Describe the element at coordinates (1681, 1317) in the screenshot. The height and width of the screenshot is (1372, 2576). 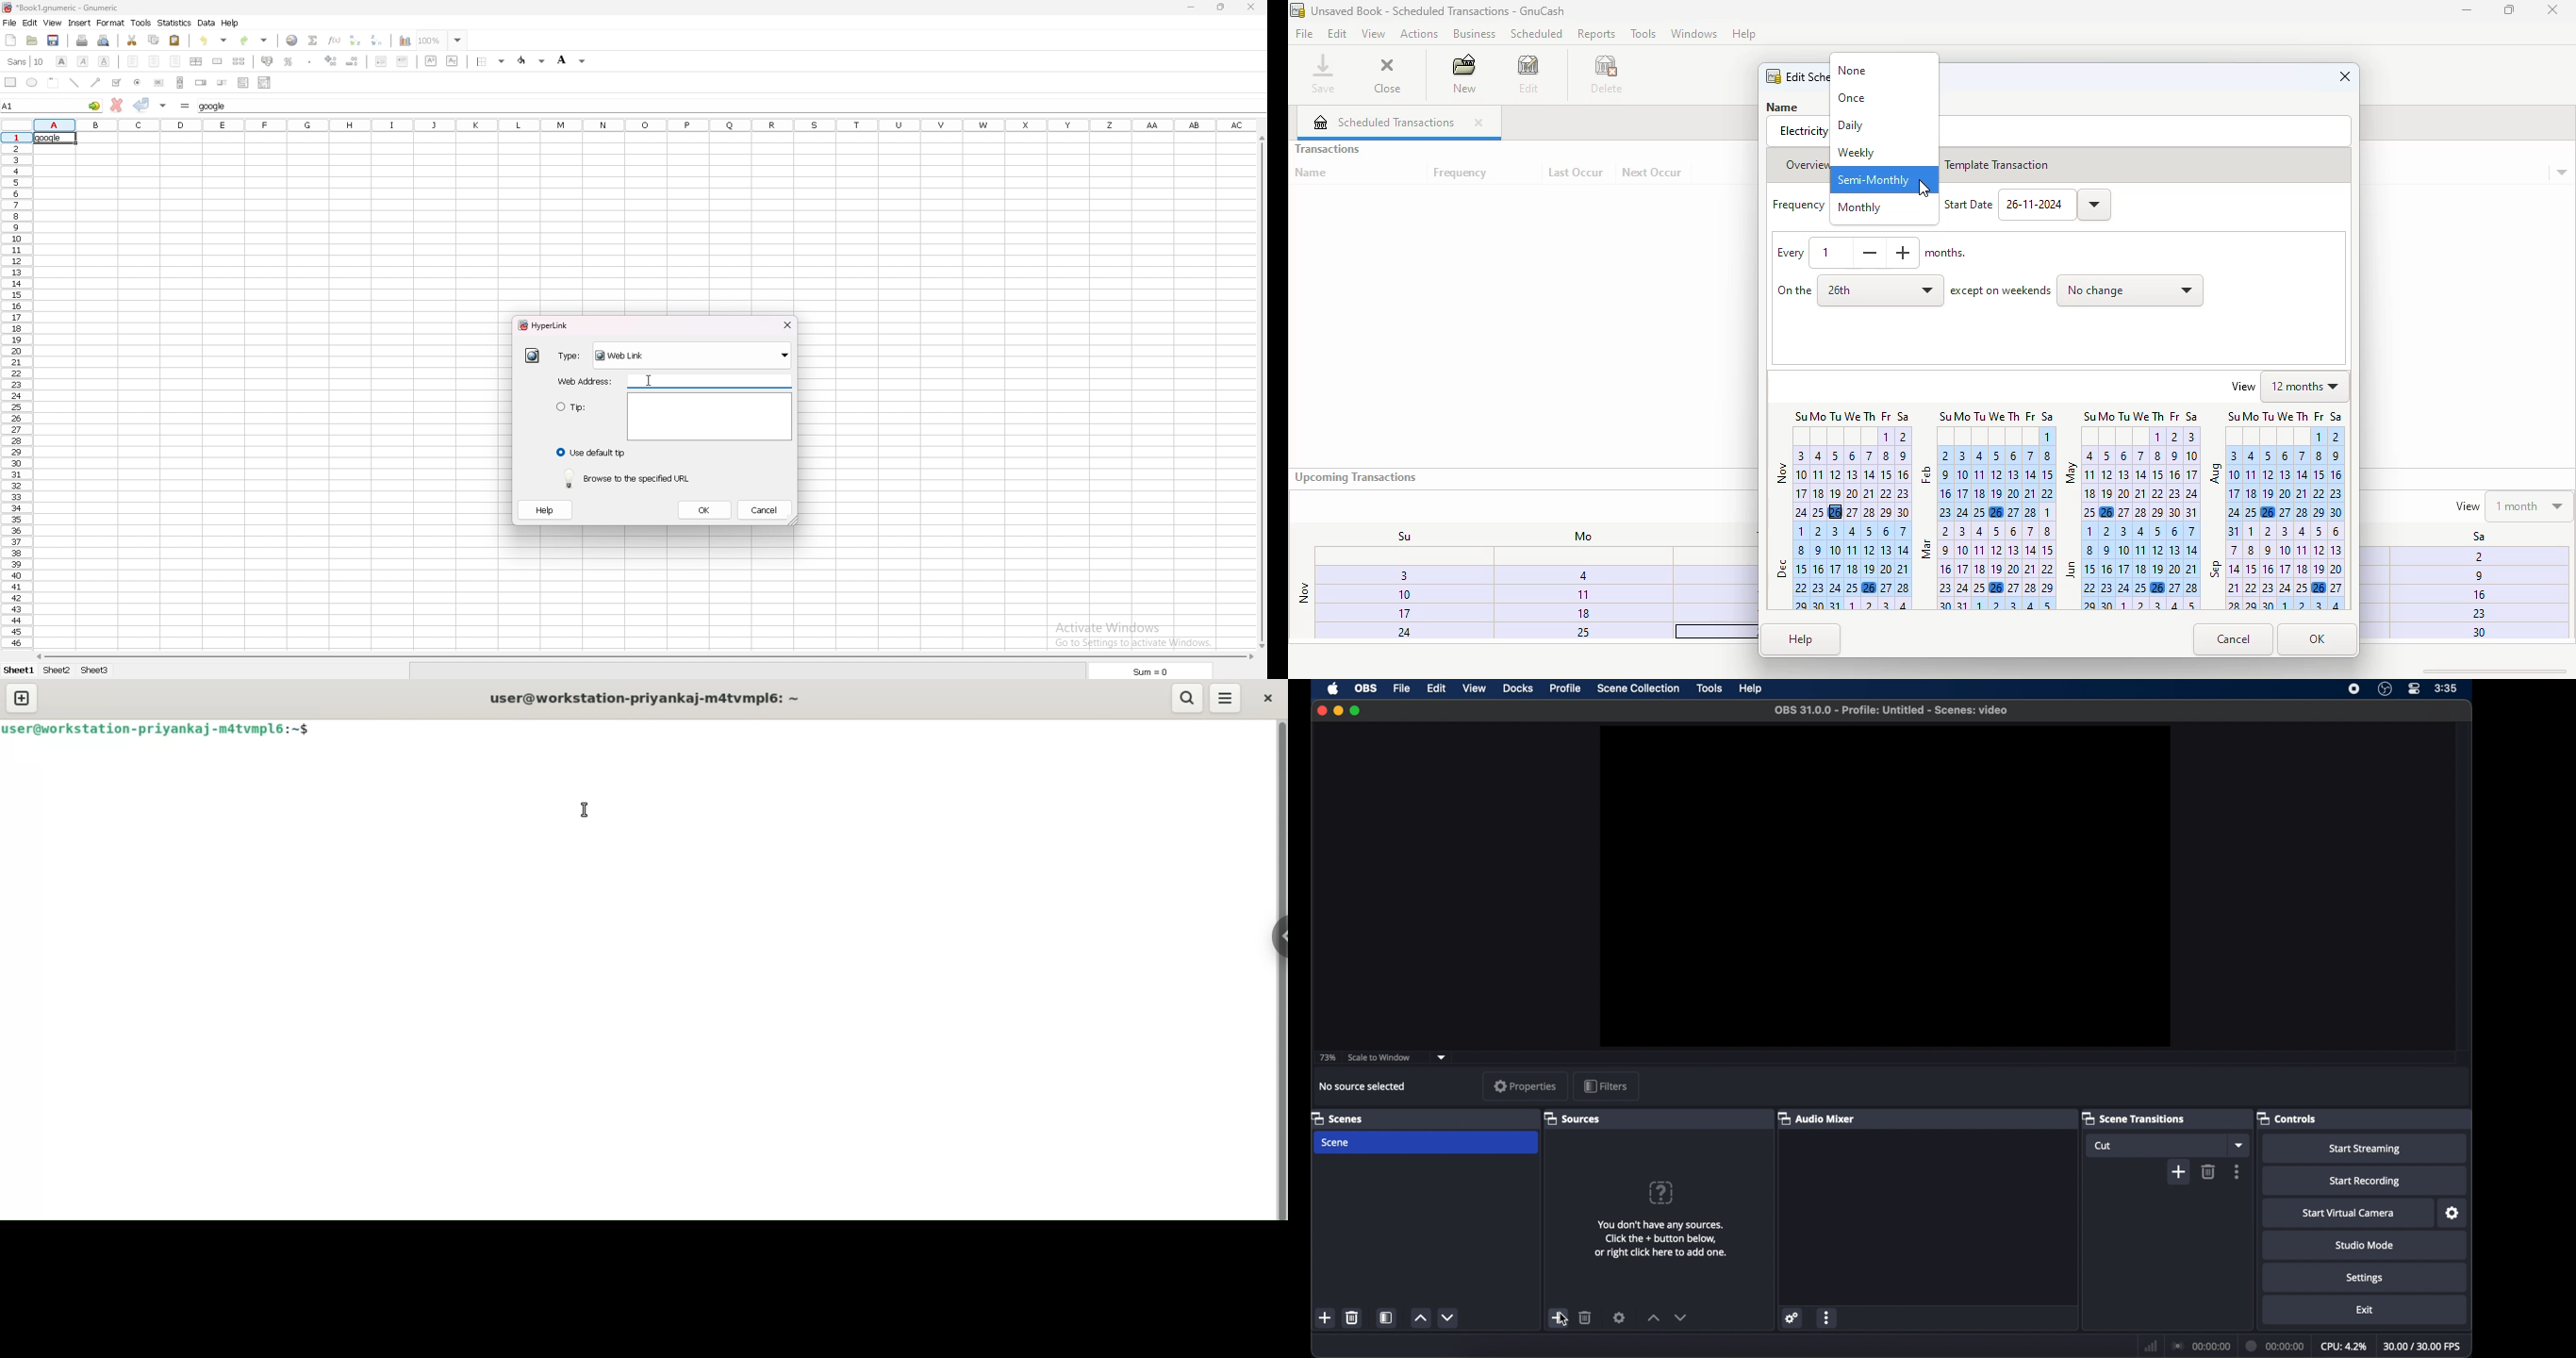
I see `decrement` at that location.